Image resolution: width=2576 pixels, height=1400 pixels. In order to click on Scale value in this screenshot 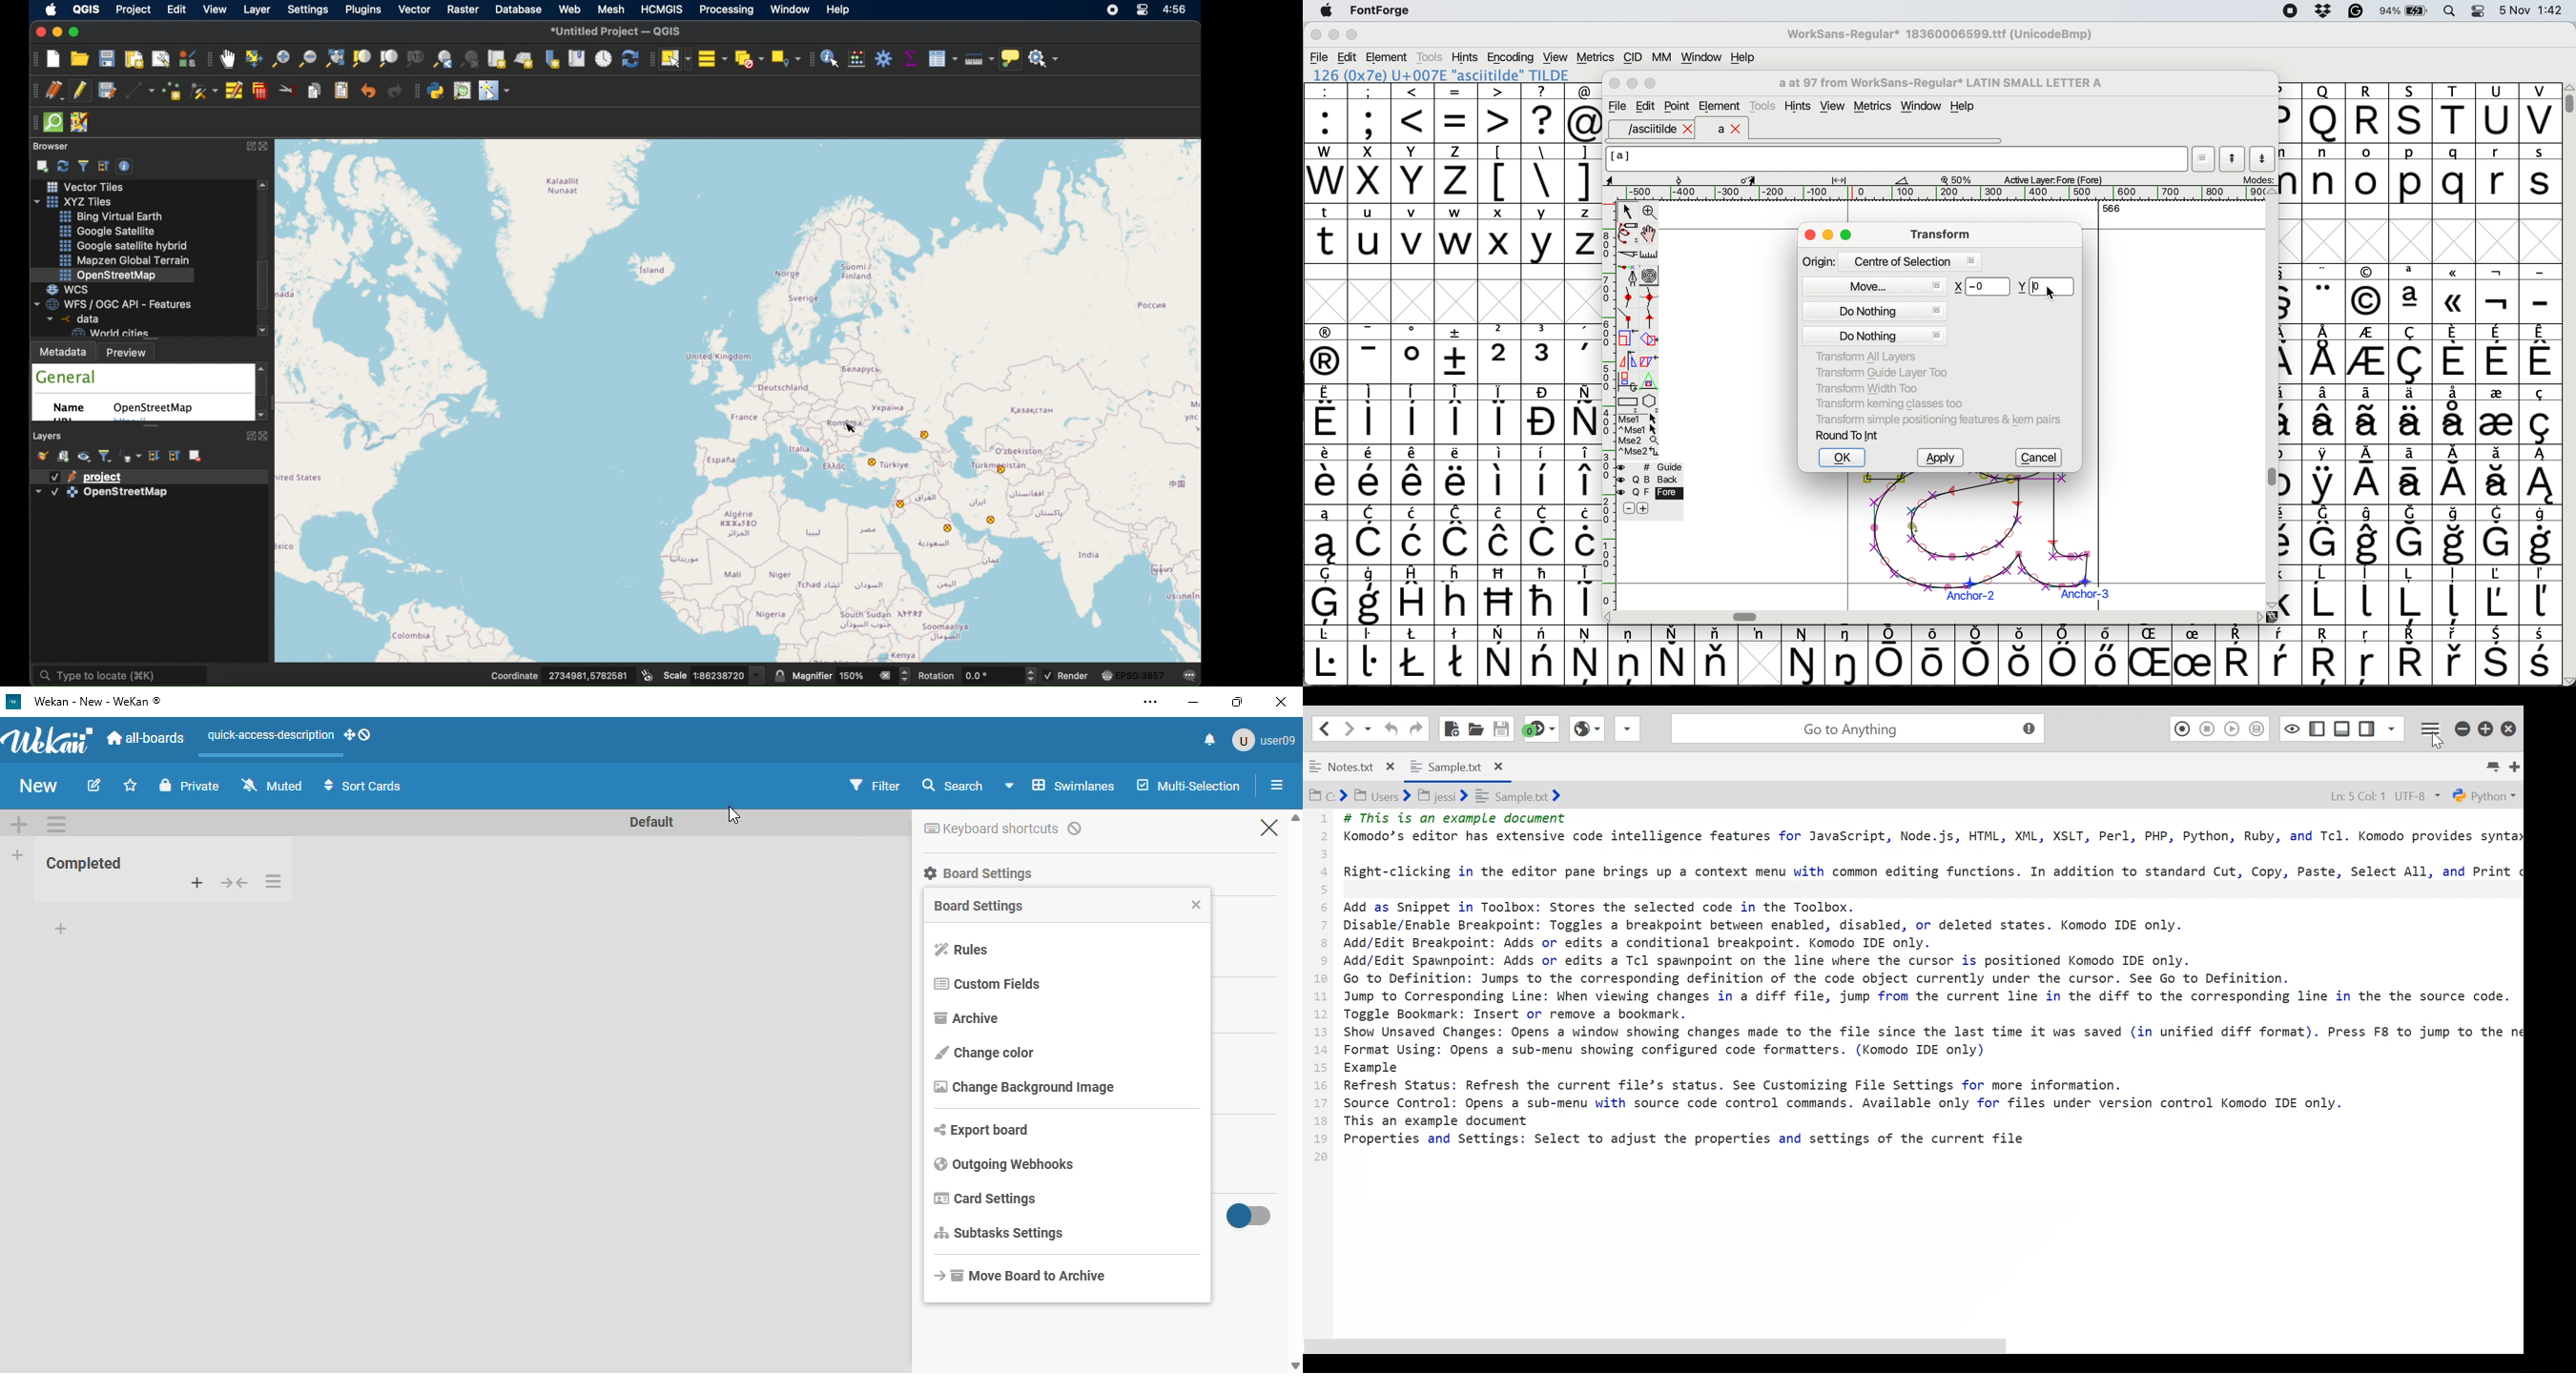, I will do `click(720, 676)`.